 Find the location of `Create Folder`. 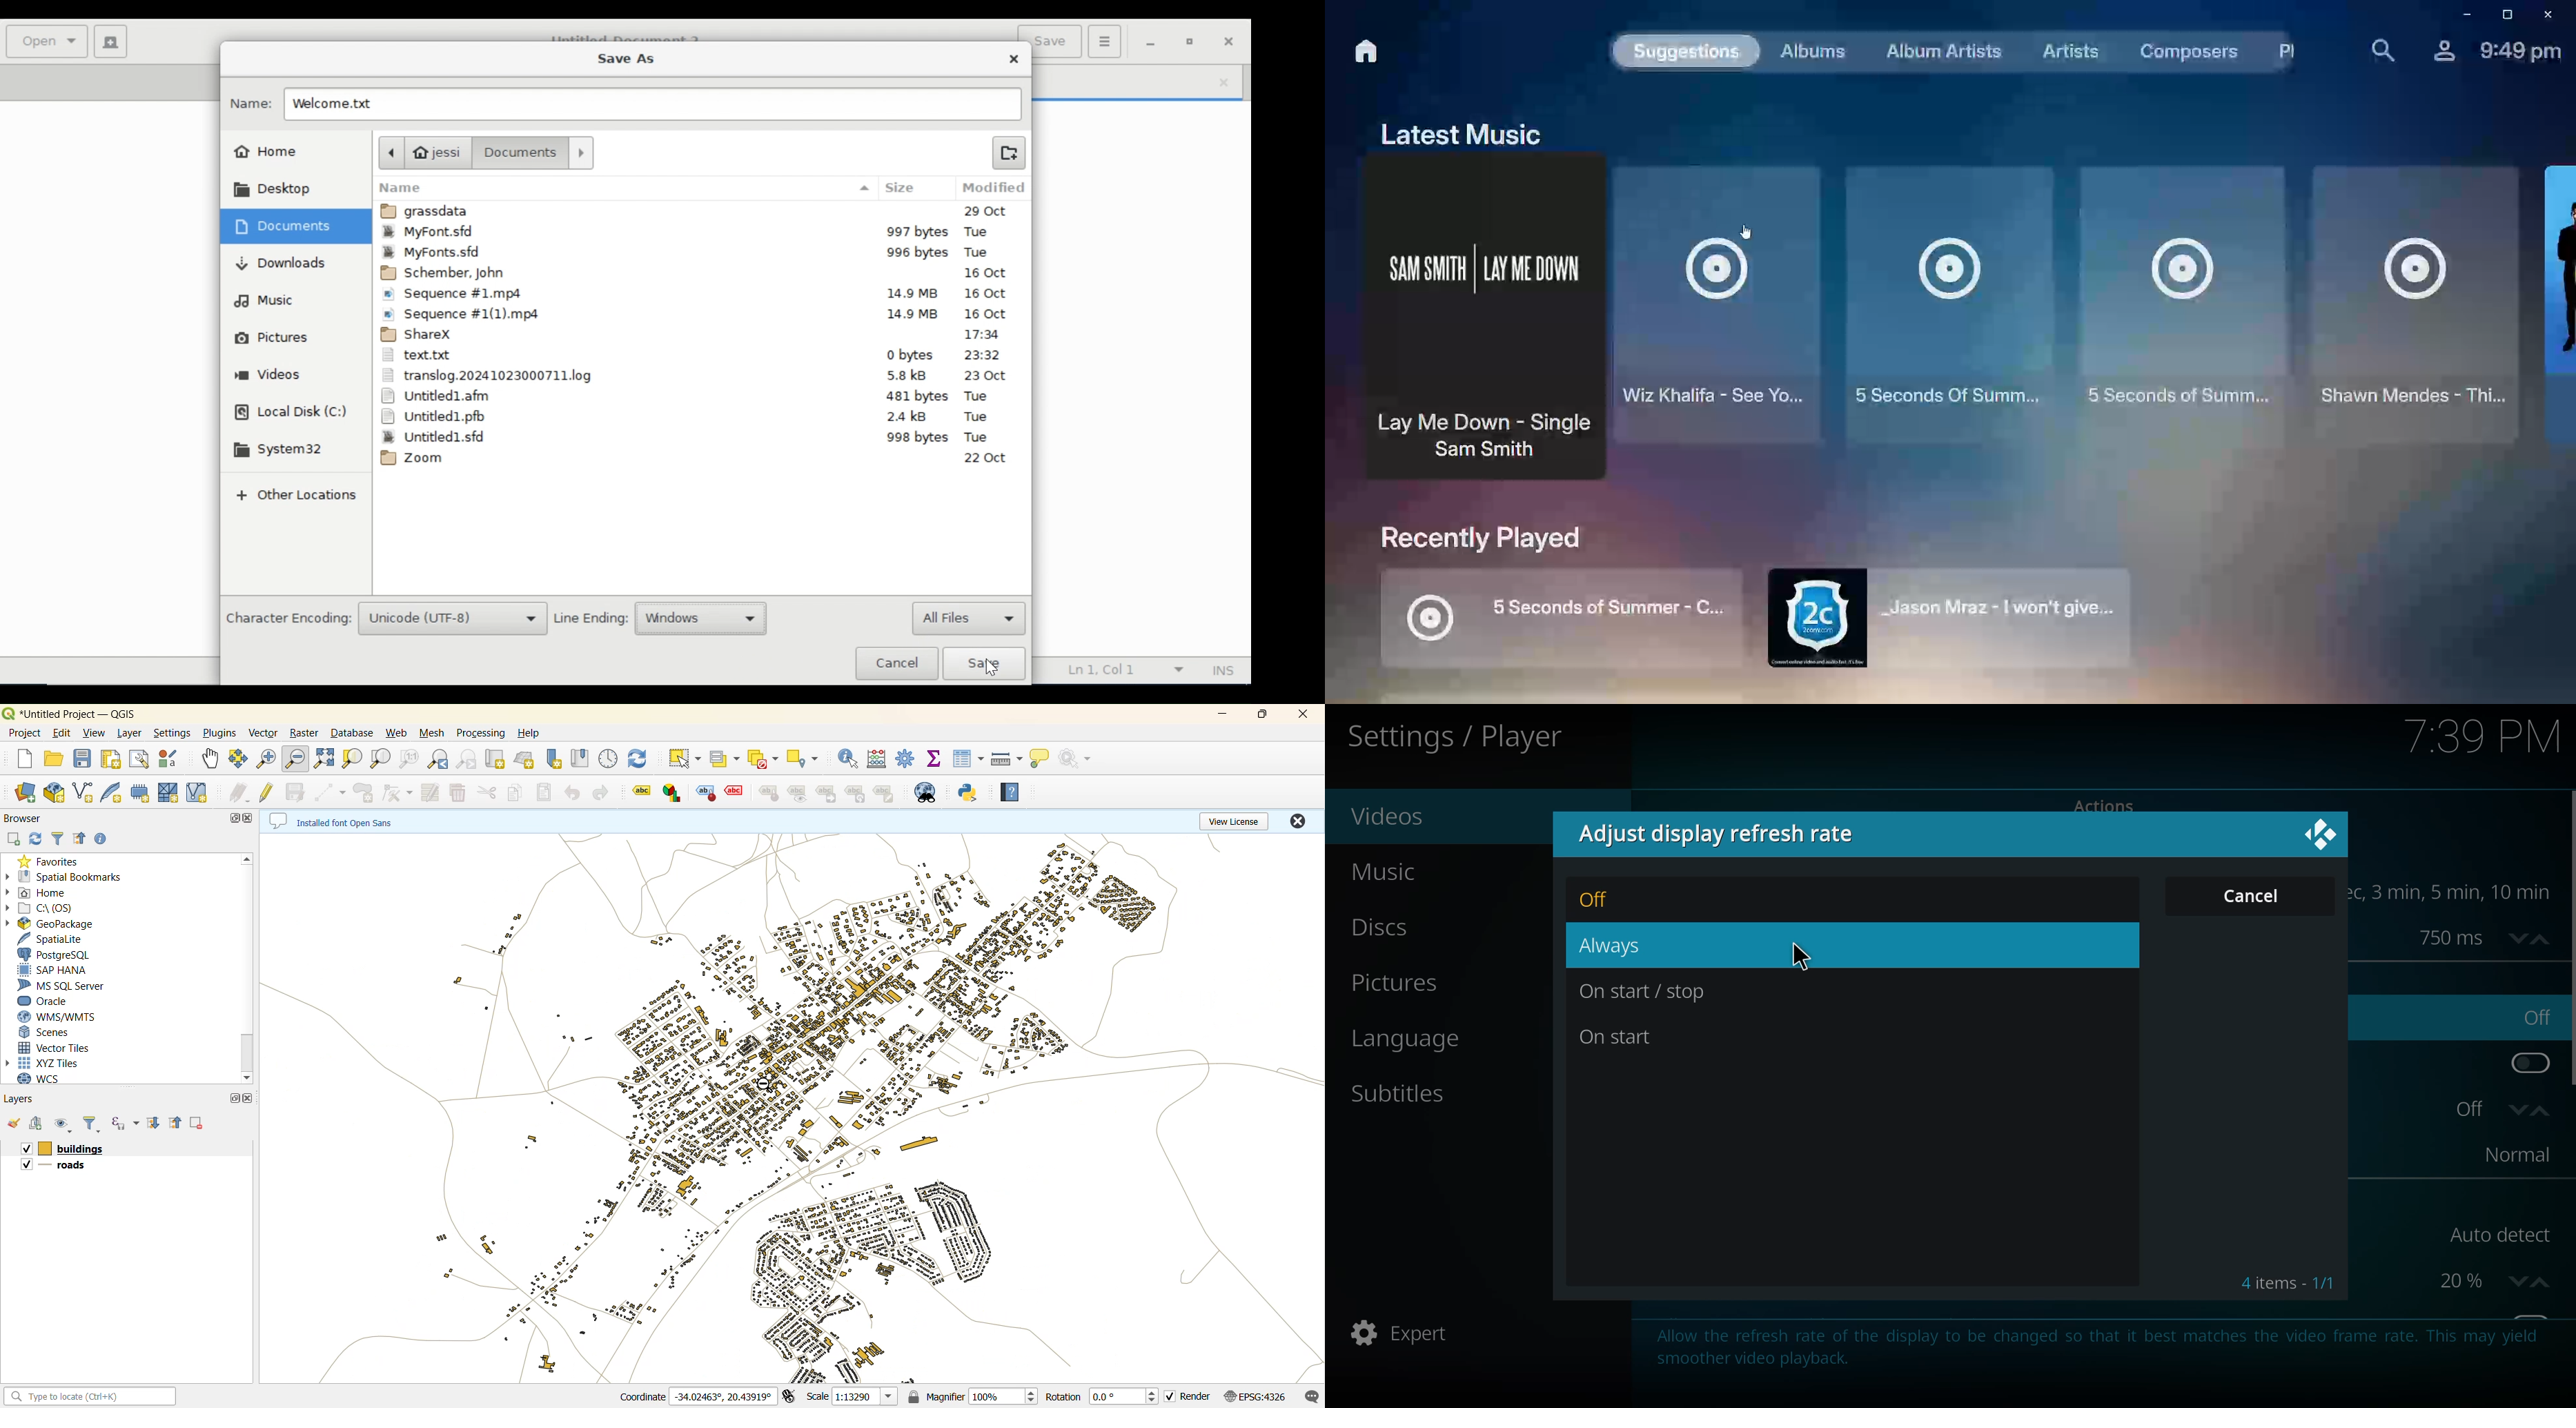

Create Folder is located at coordinates (1008, 152).